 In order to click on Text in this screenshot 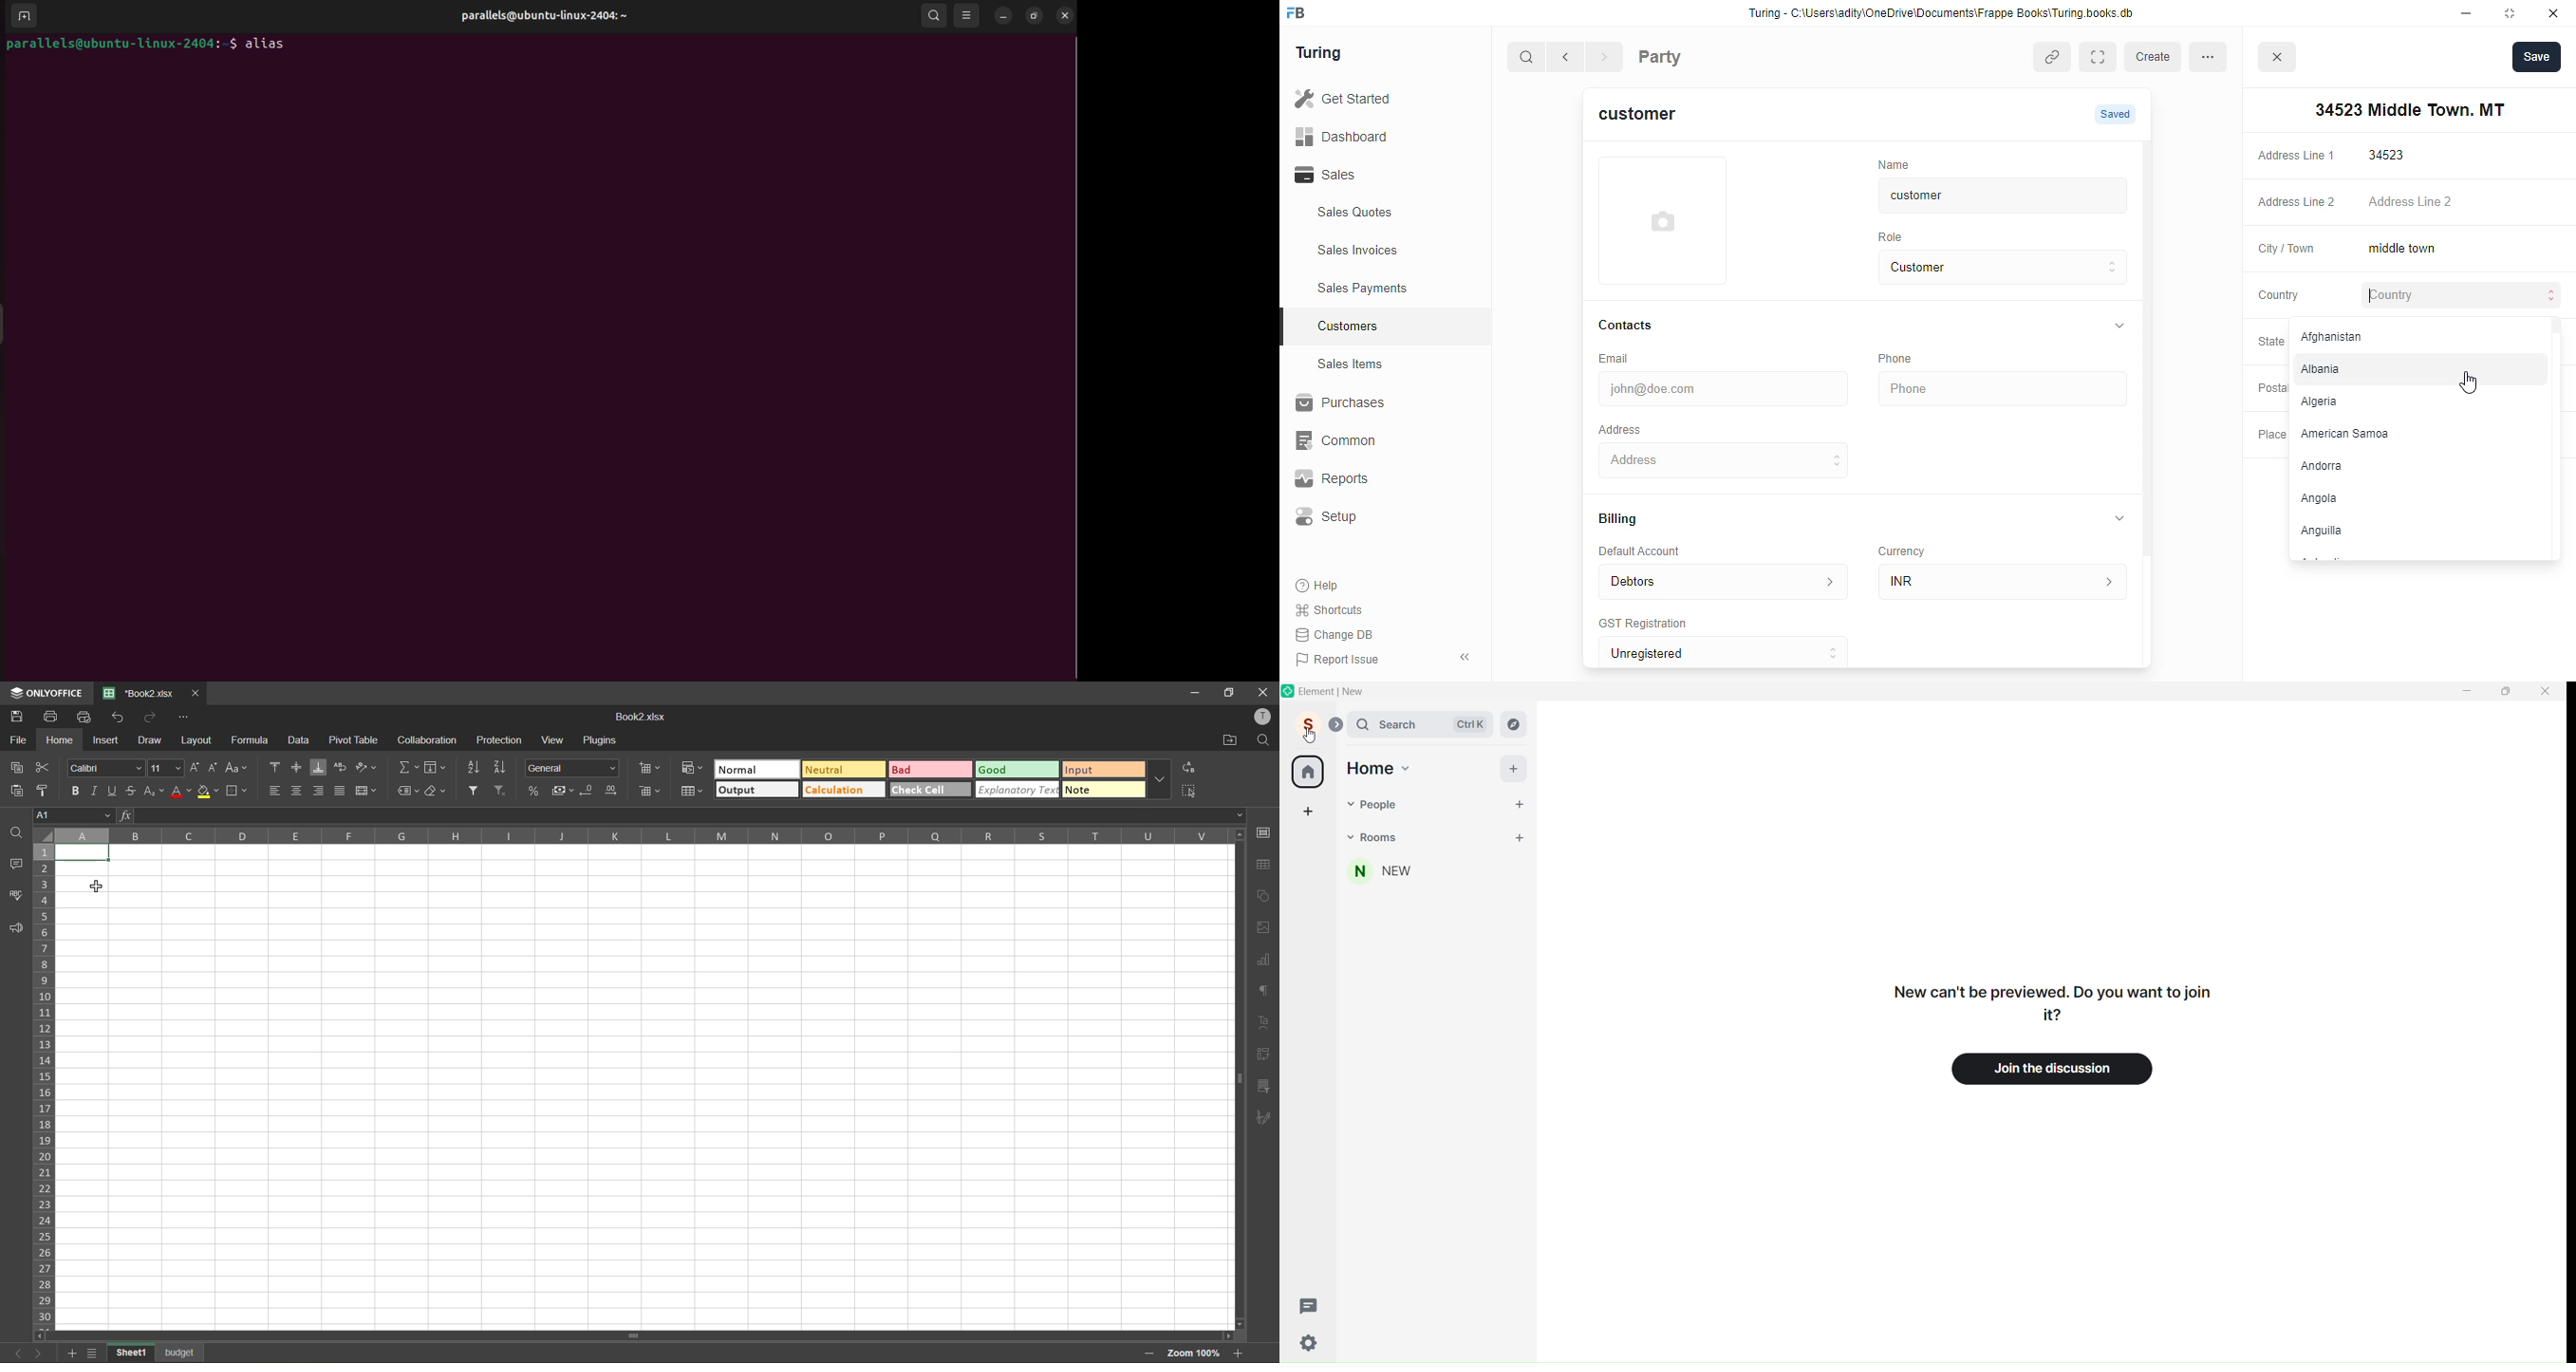, I will do `click(2048, 1001)`.